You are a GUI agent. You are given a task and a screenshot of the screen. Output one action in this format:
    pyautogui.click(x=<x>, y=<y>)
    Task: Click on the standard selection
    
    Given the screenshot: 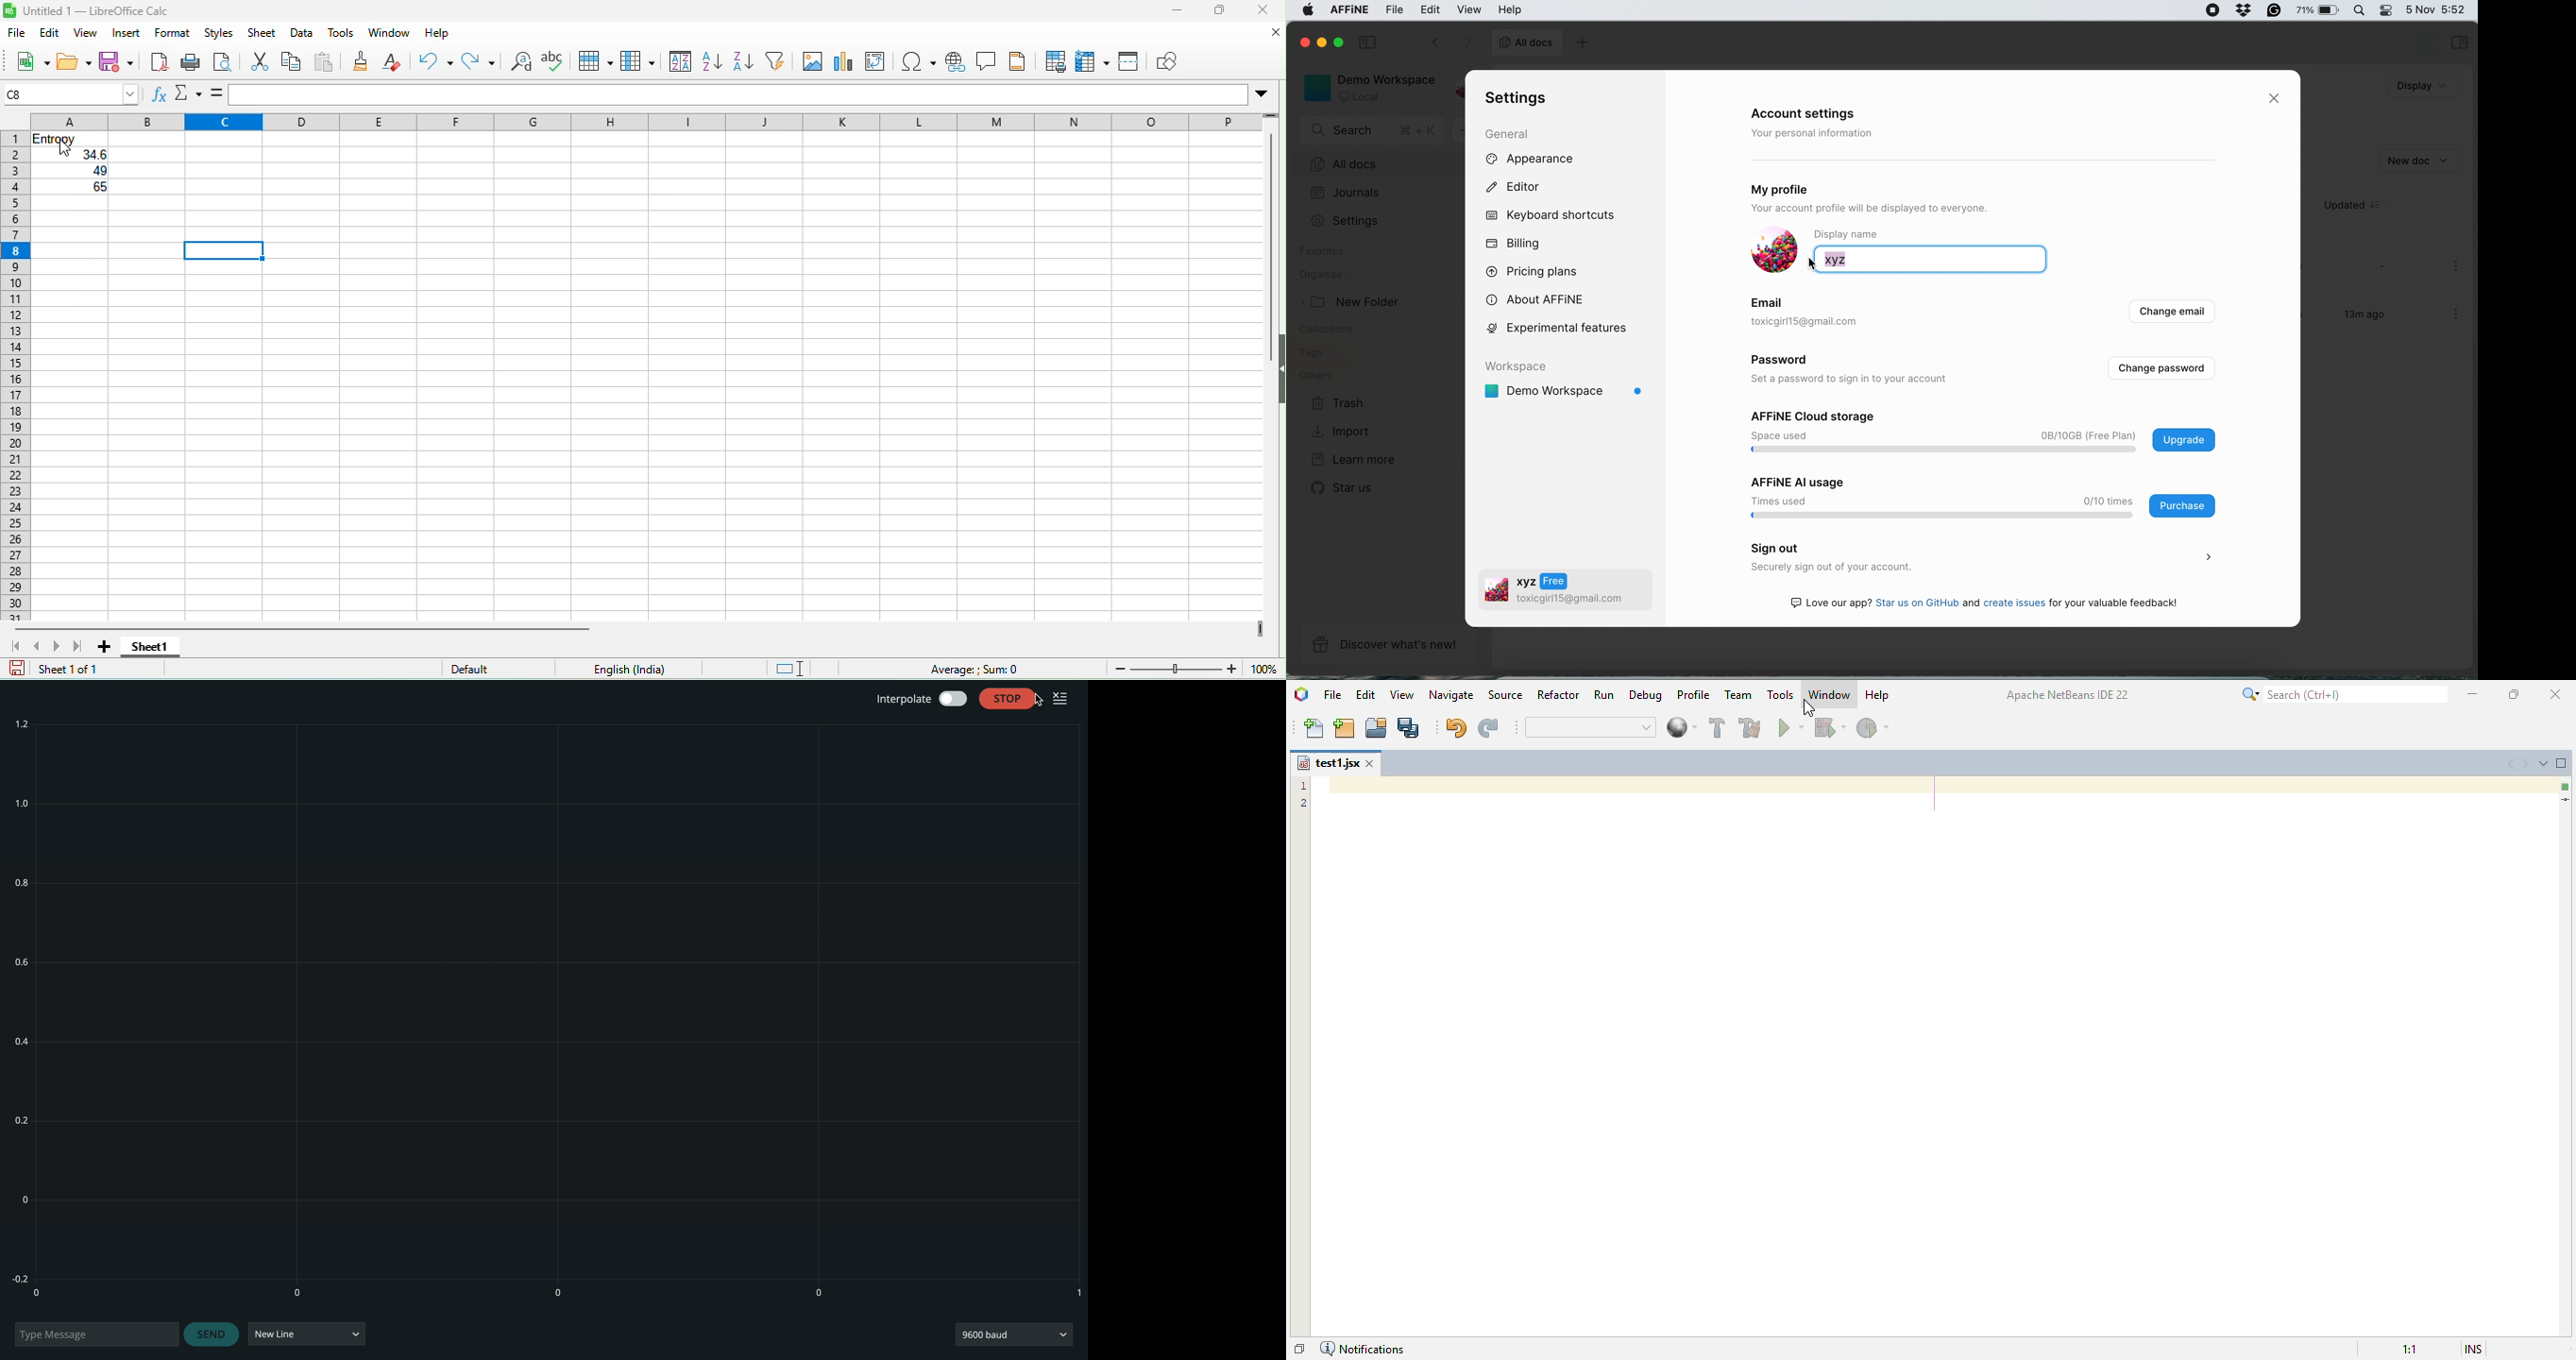 What is the action you would take?
    pyautogui.click(x=791, y=668)
    